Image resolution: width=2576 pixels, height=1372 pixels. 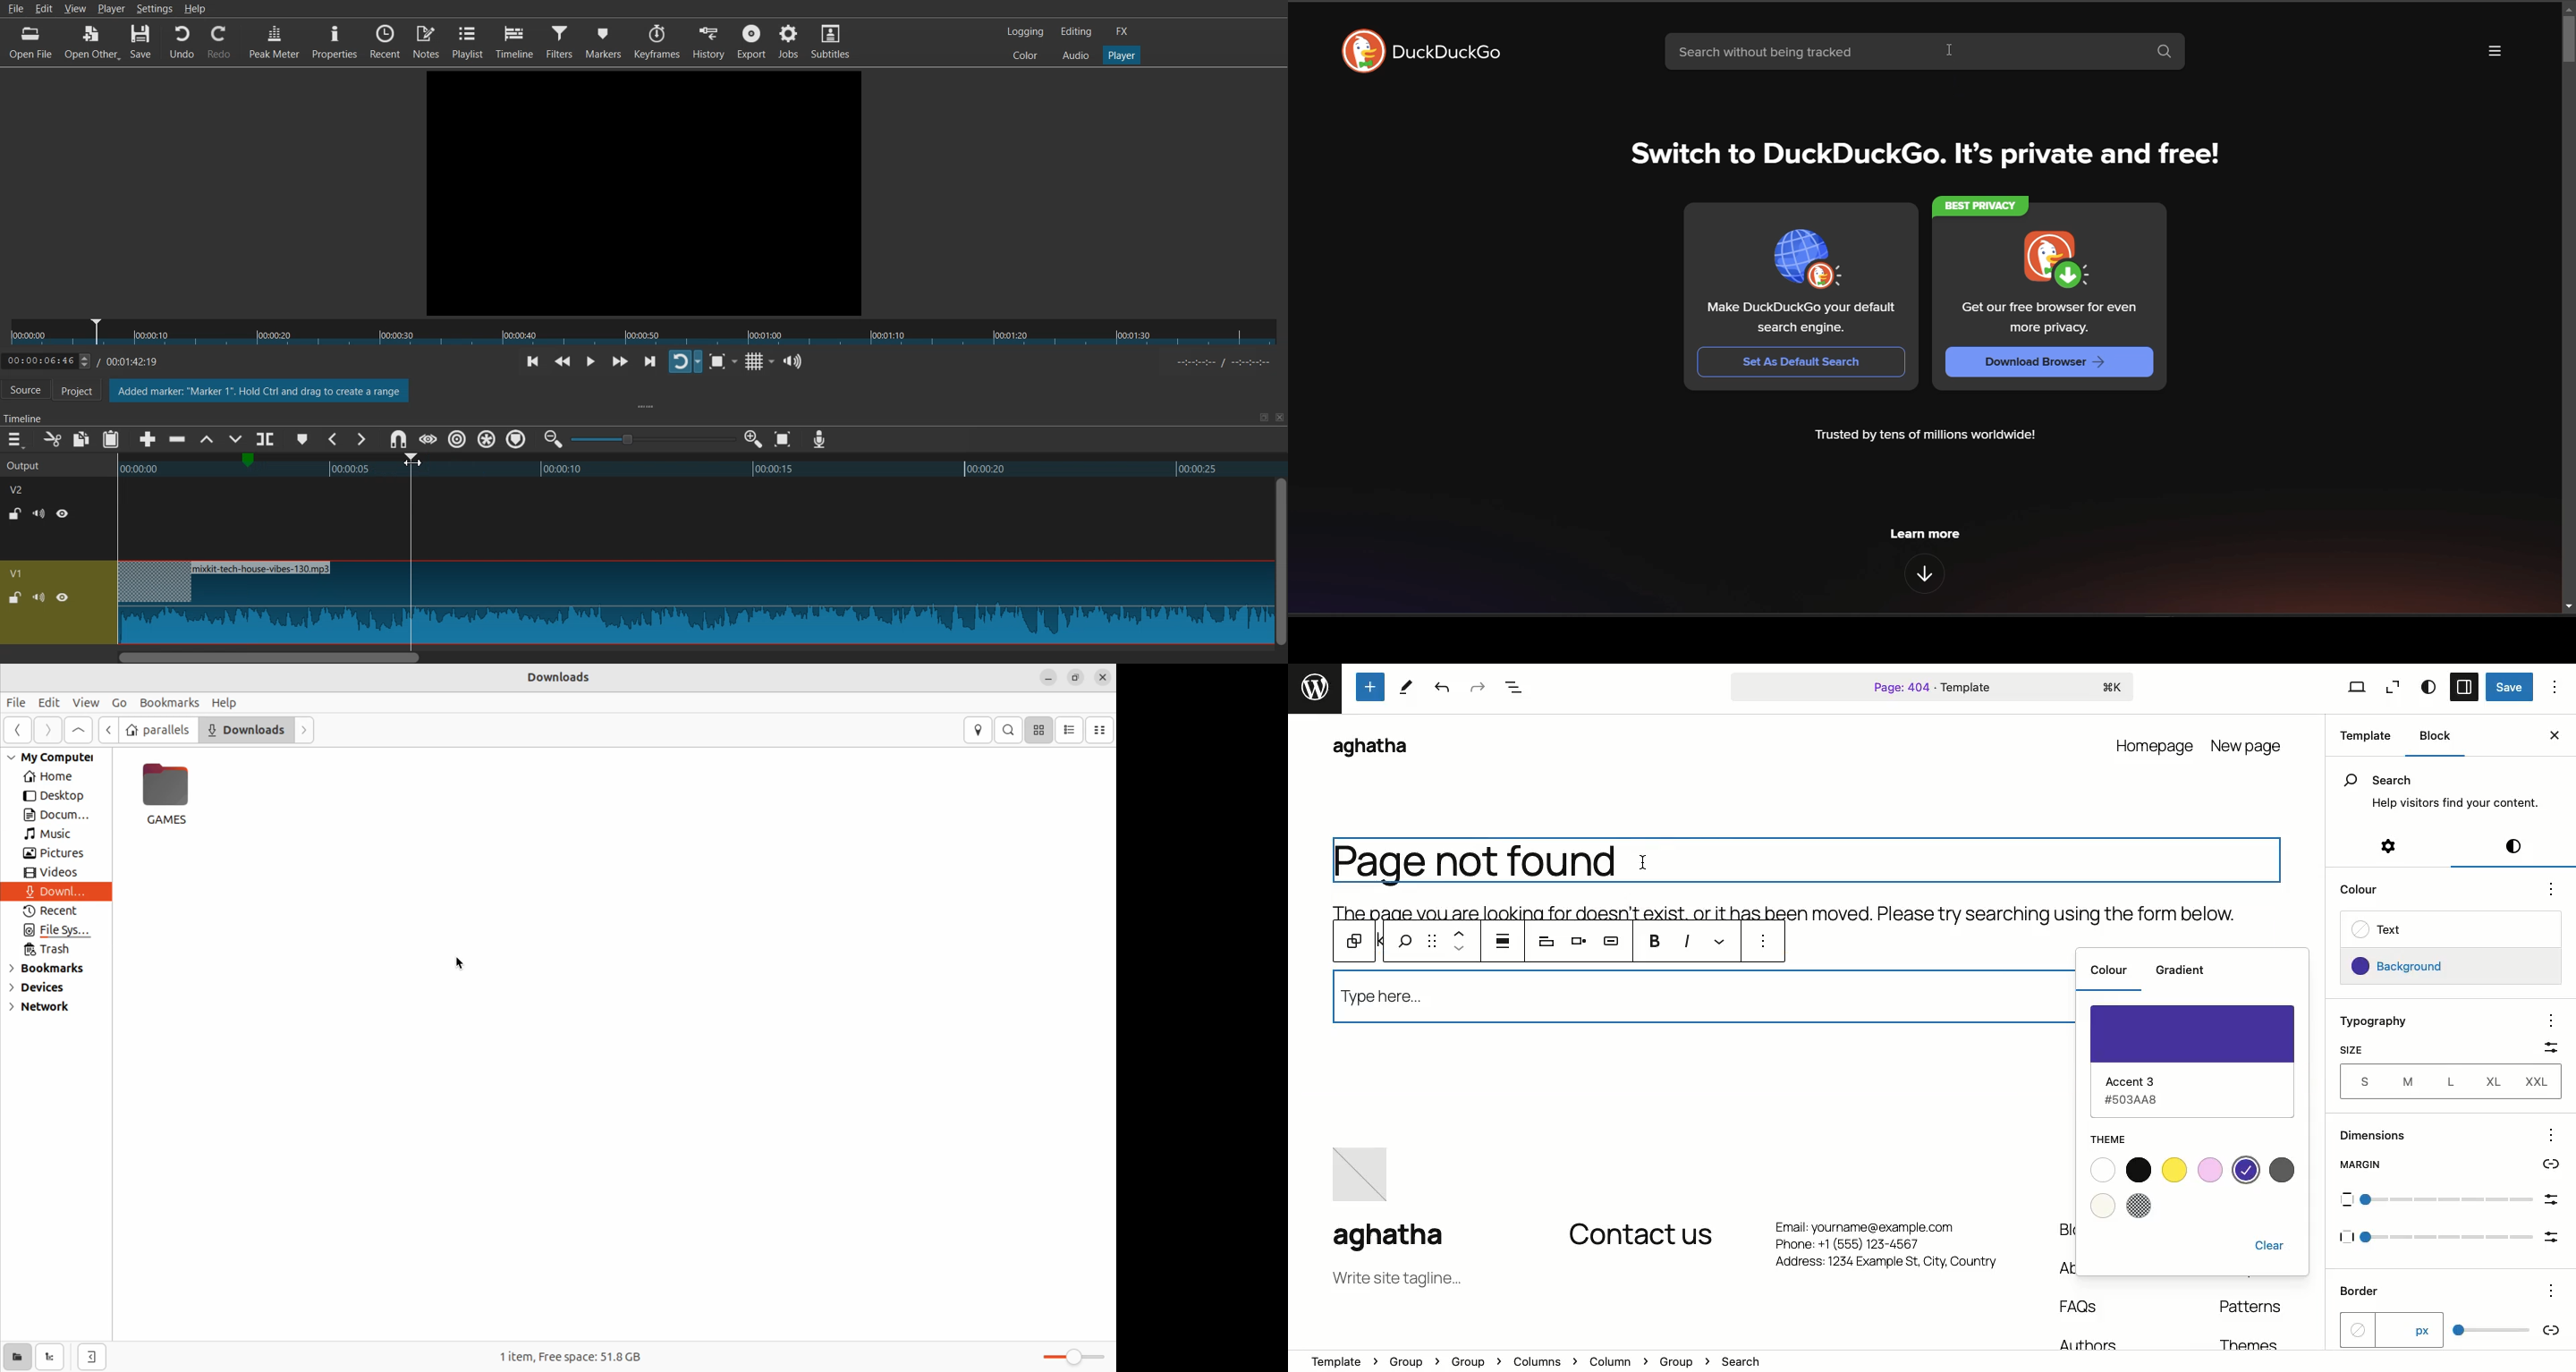 What do you see at coordinates (710, 42) in the screenshot?
I see `History` at bounding box center [710, 42].